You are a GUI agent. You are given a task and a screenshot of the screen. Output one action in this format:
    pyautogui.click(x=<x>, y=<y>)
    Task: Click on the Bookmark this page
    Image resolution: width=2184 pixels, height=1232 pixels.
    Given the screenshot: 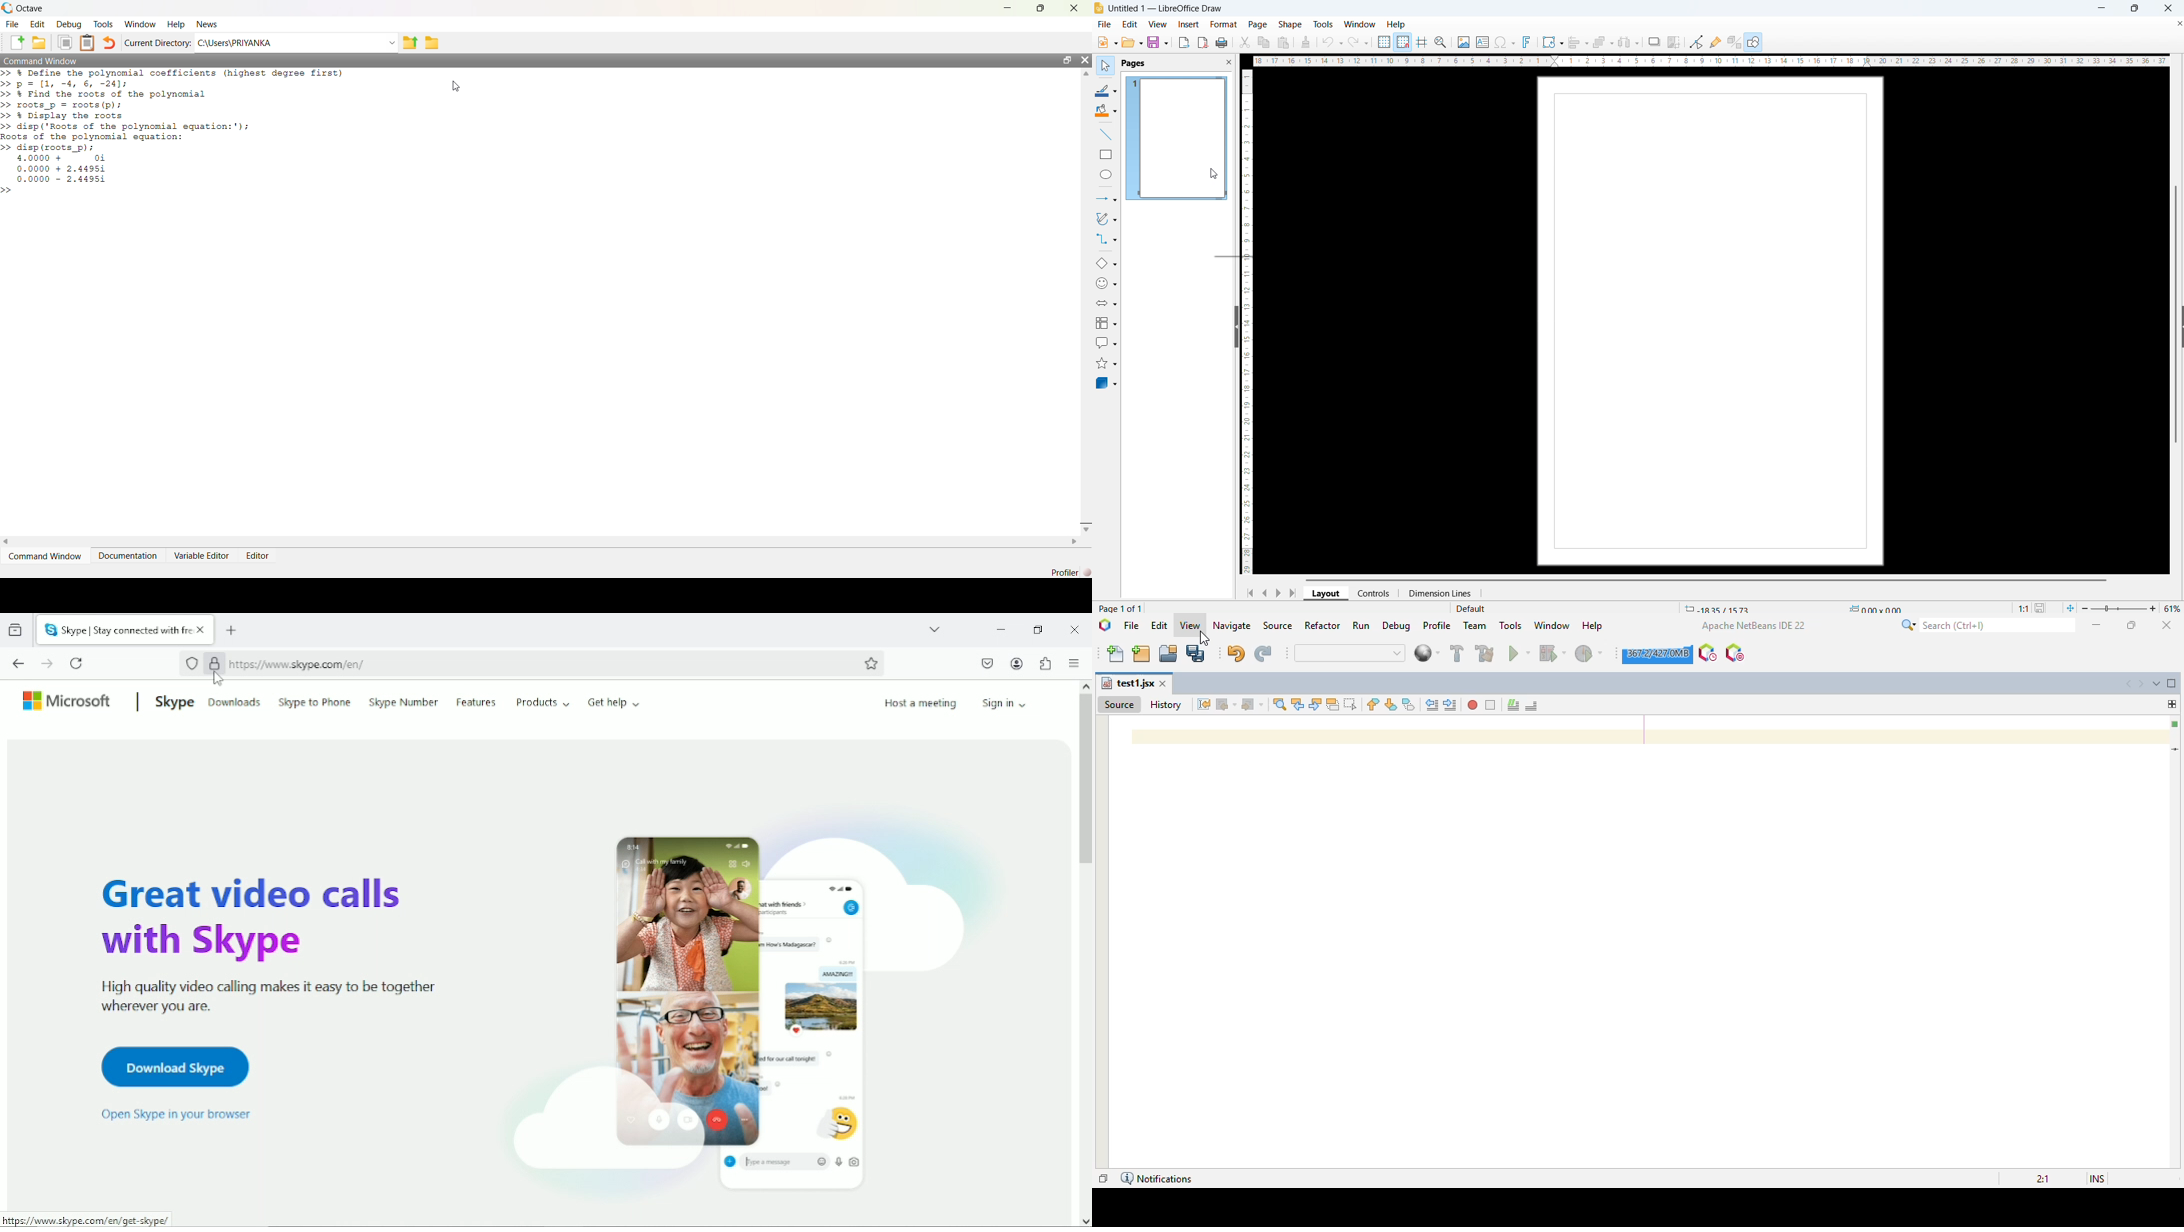 What is the action you would take?
    pyautogui.click(x=871, y=663)
    